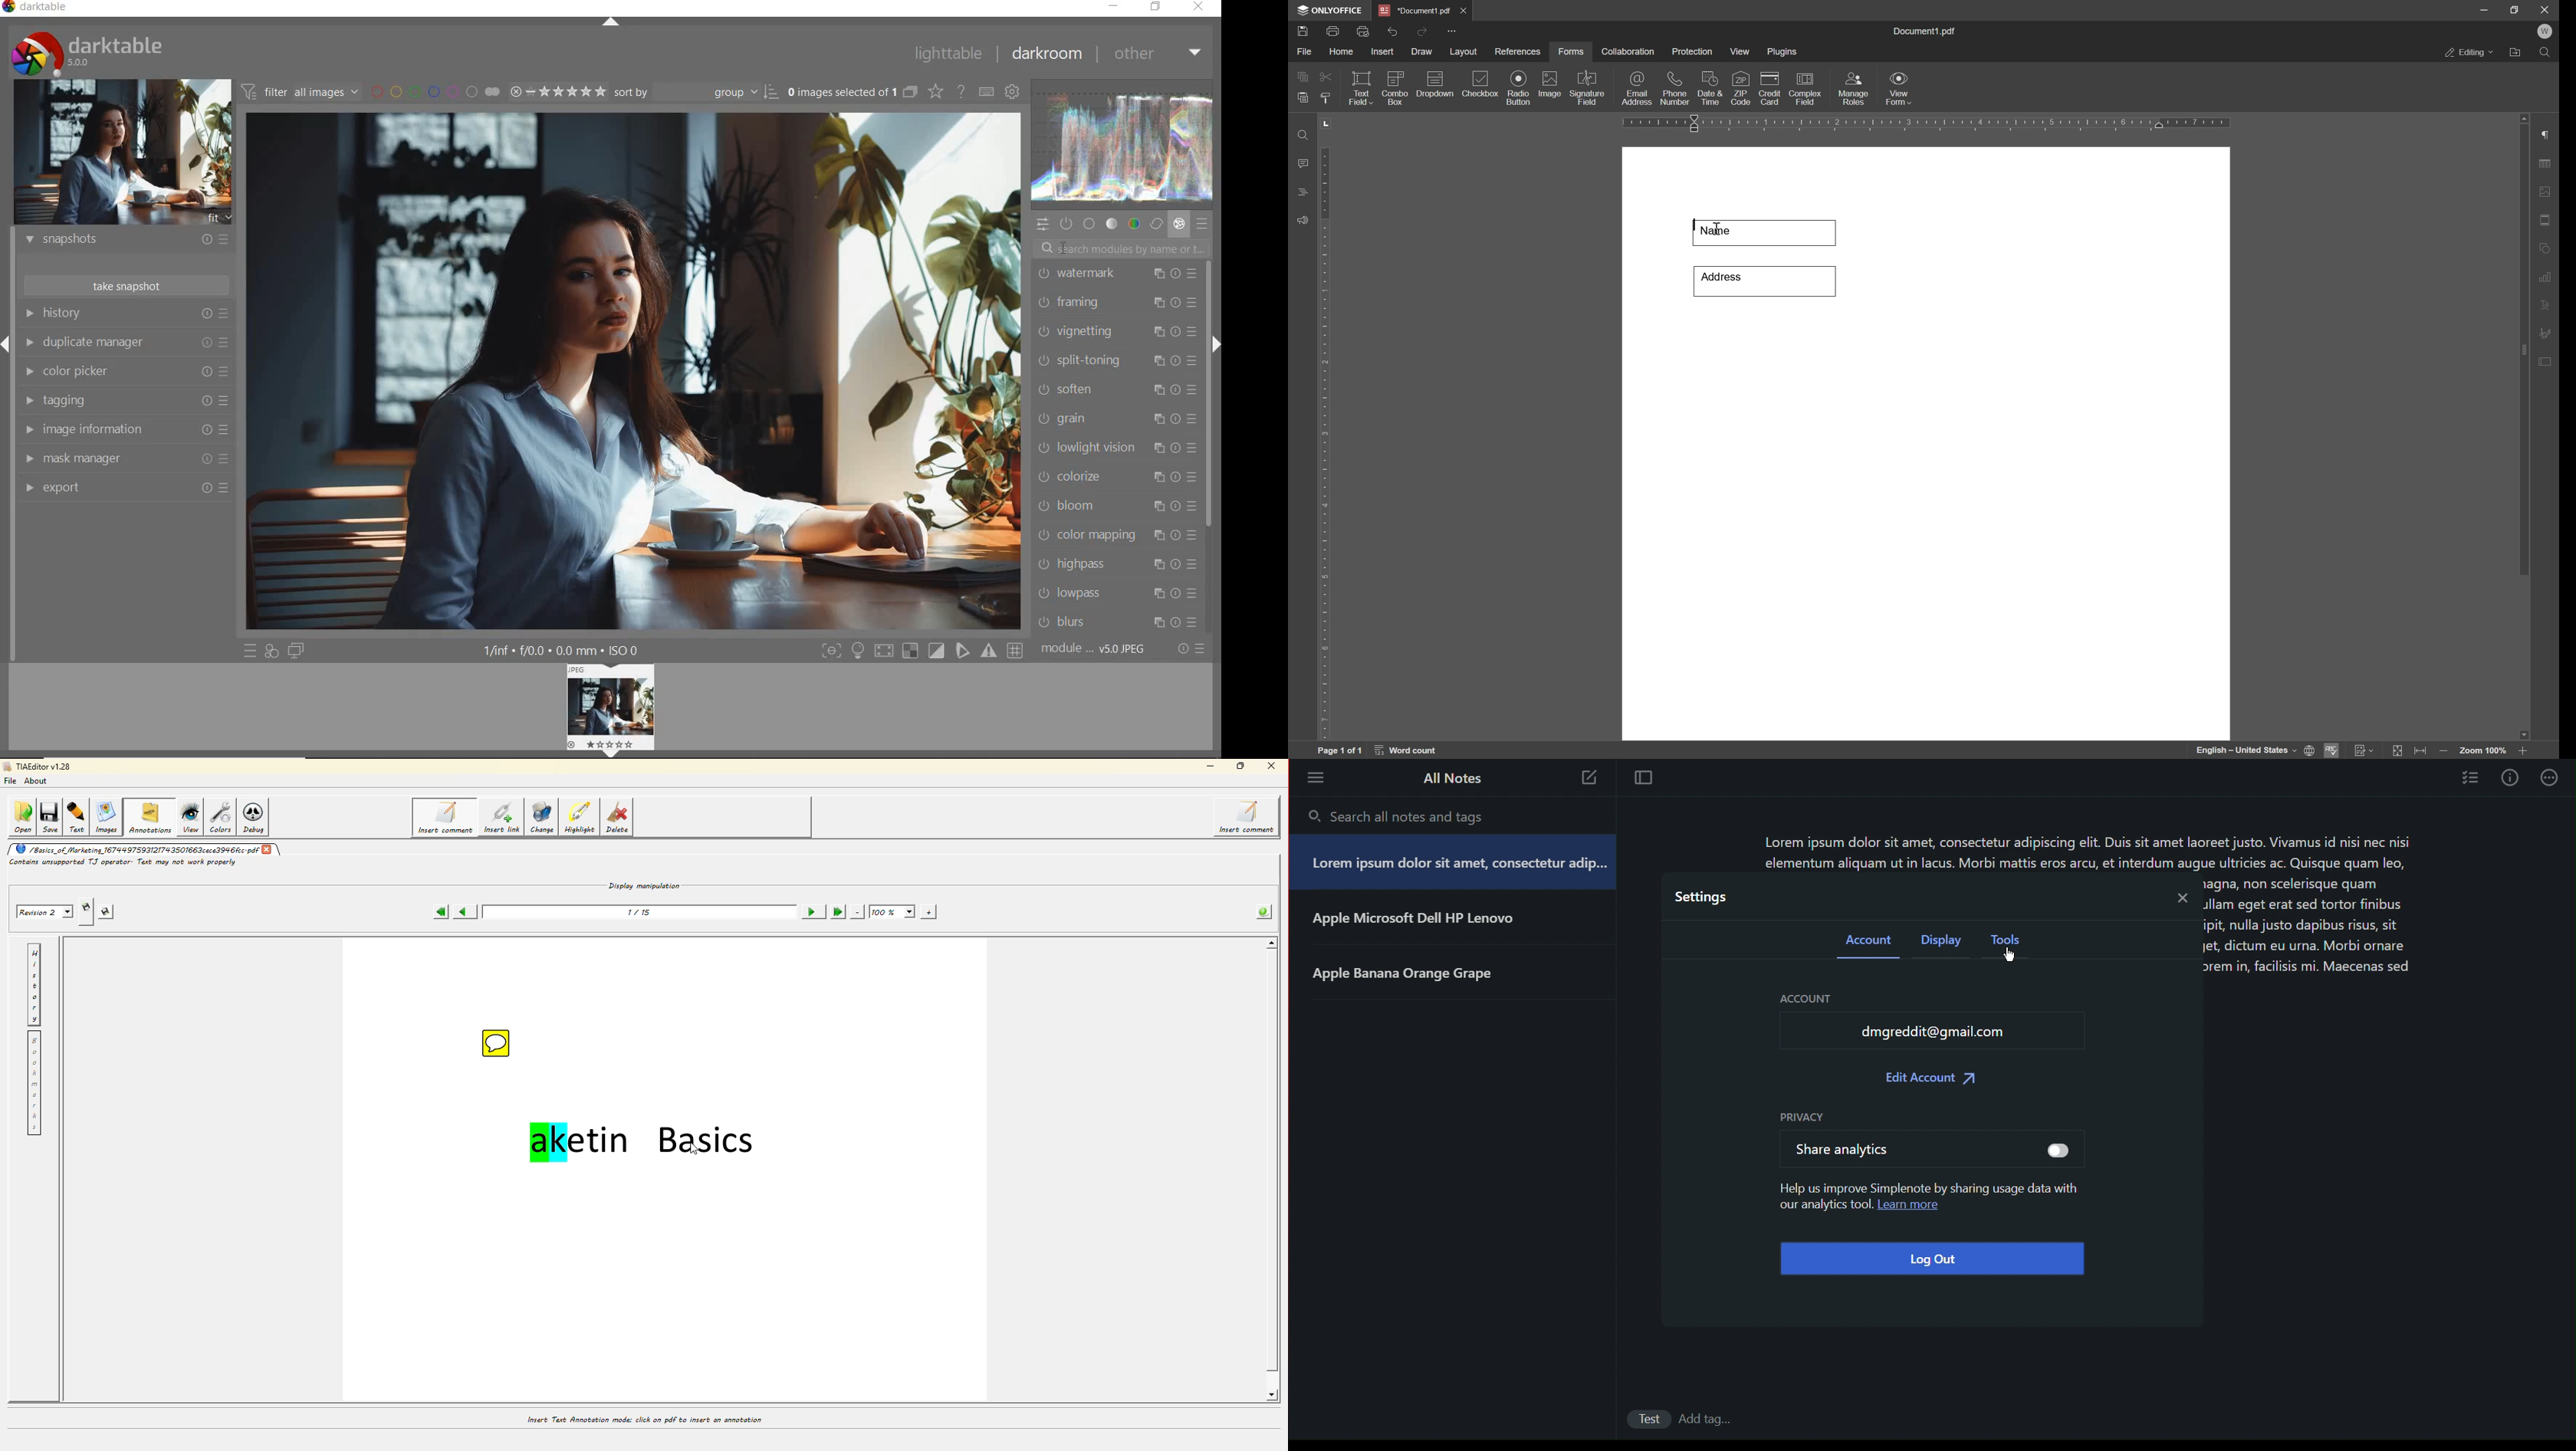 The width and height of the screenshot is (2576, 1456). Describe the element at coordinates (1866, 941) in the screenshot. I see `Account` at that location.